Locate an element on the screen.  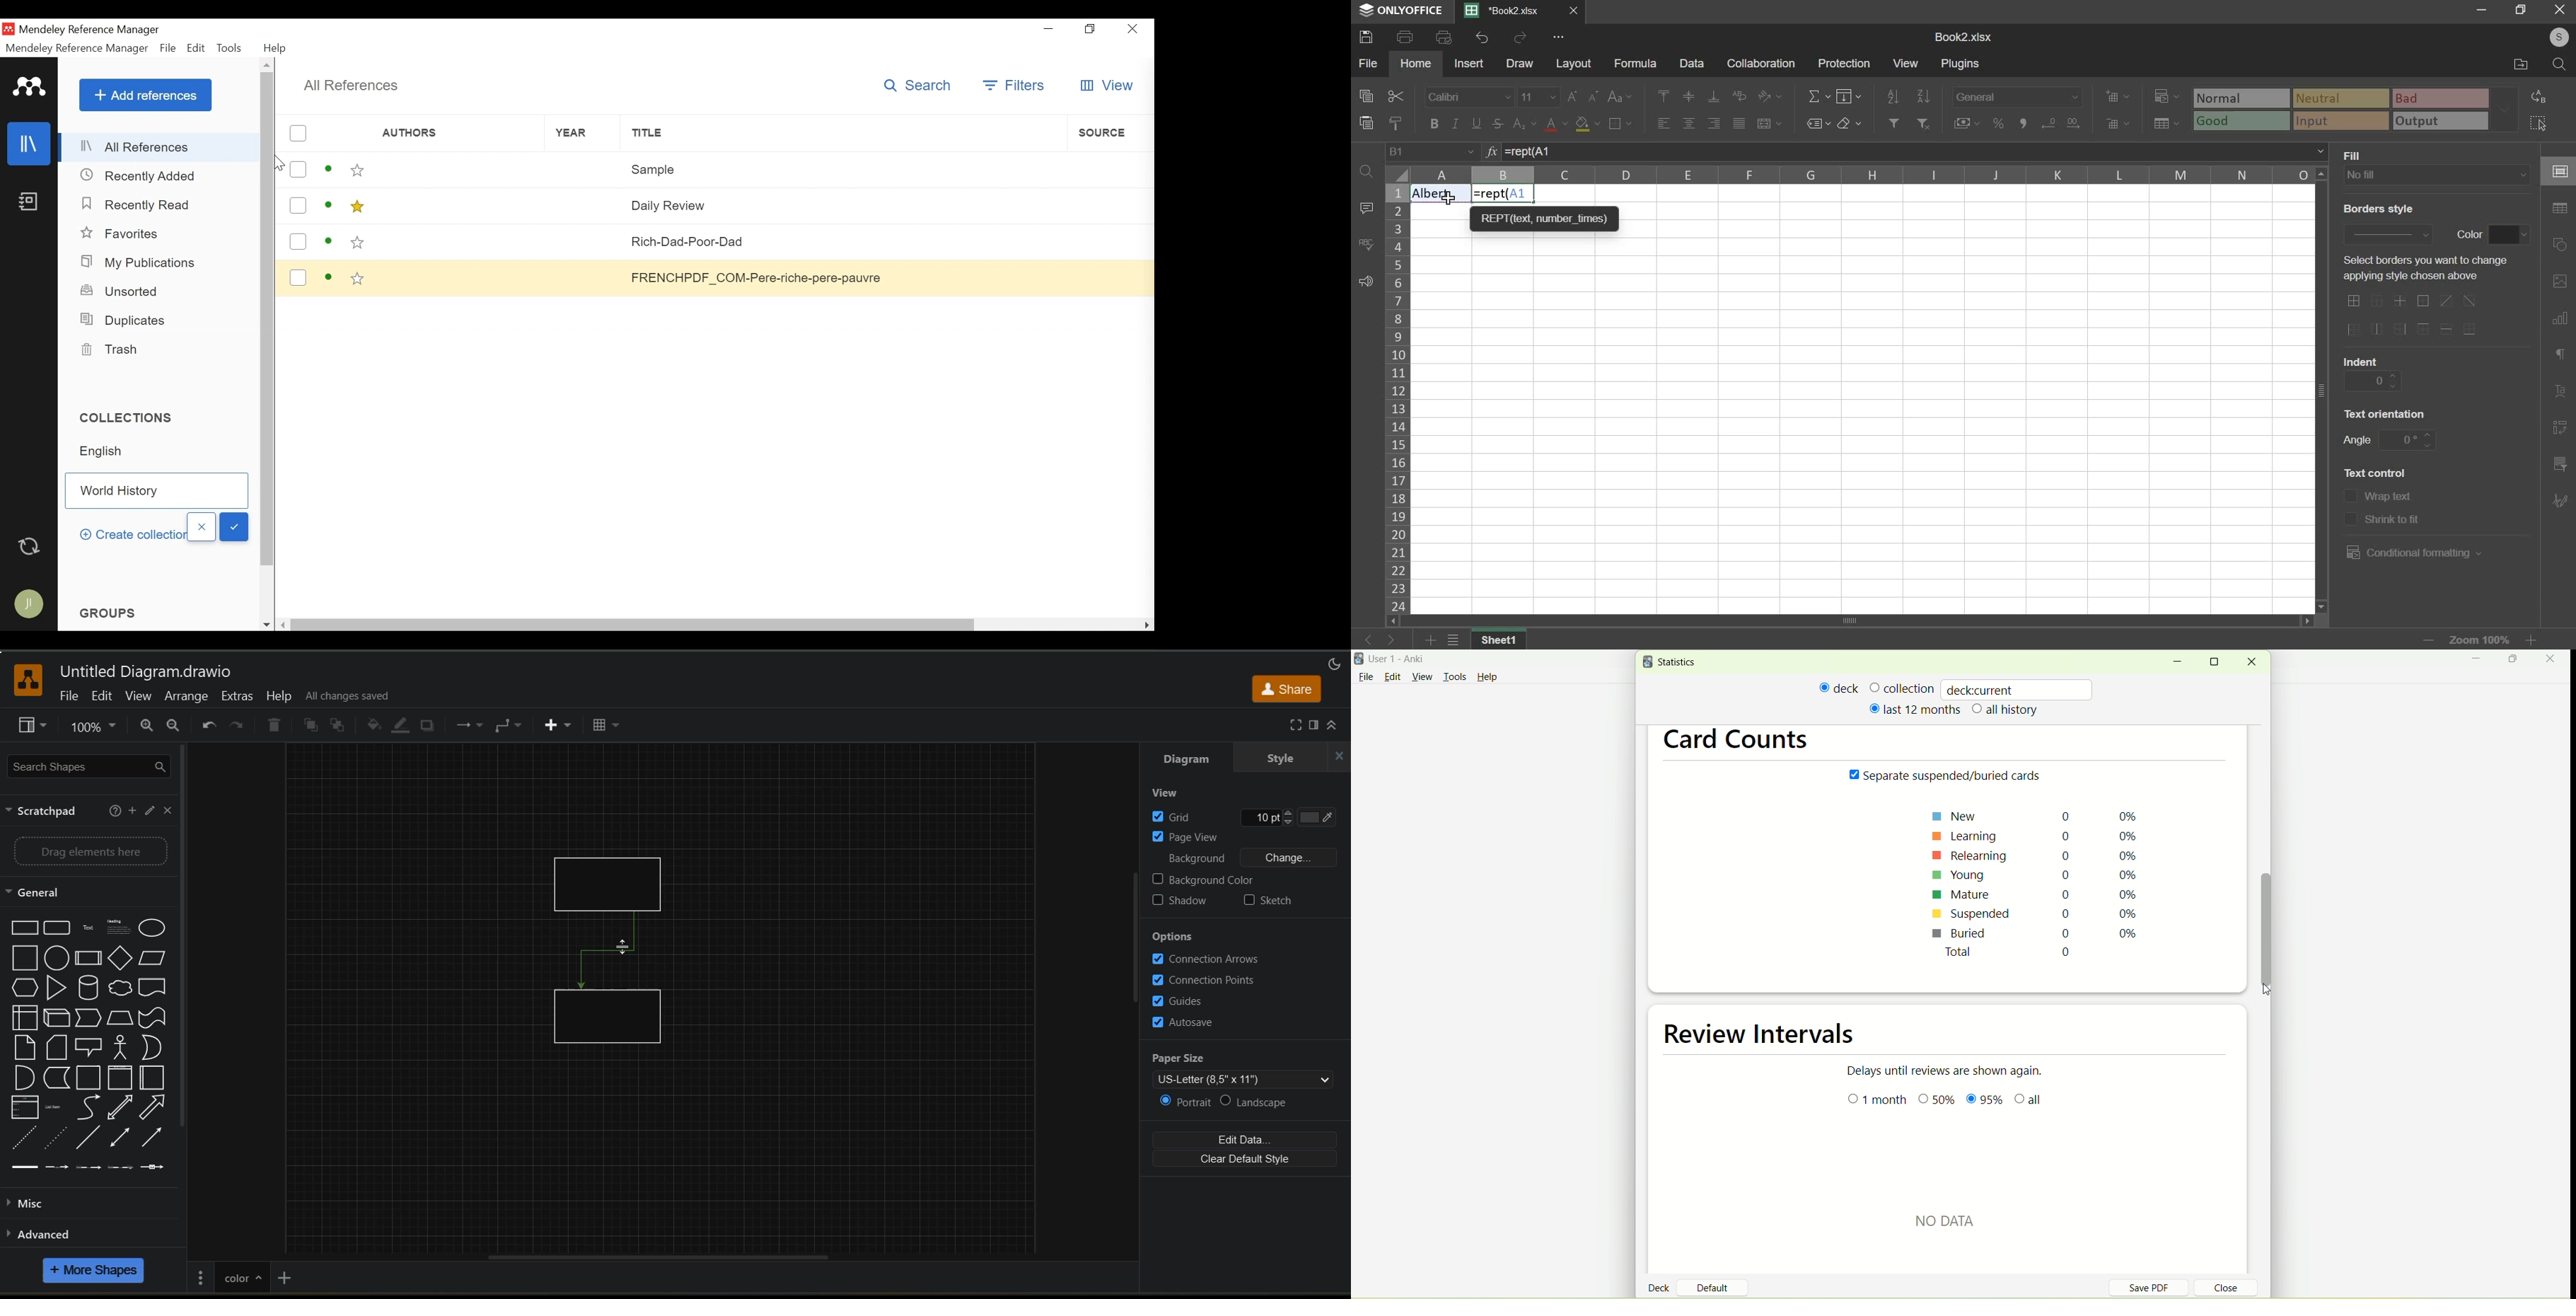
Cylinder is located at coordinates (89, 988).